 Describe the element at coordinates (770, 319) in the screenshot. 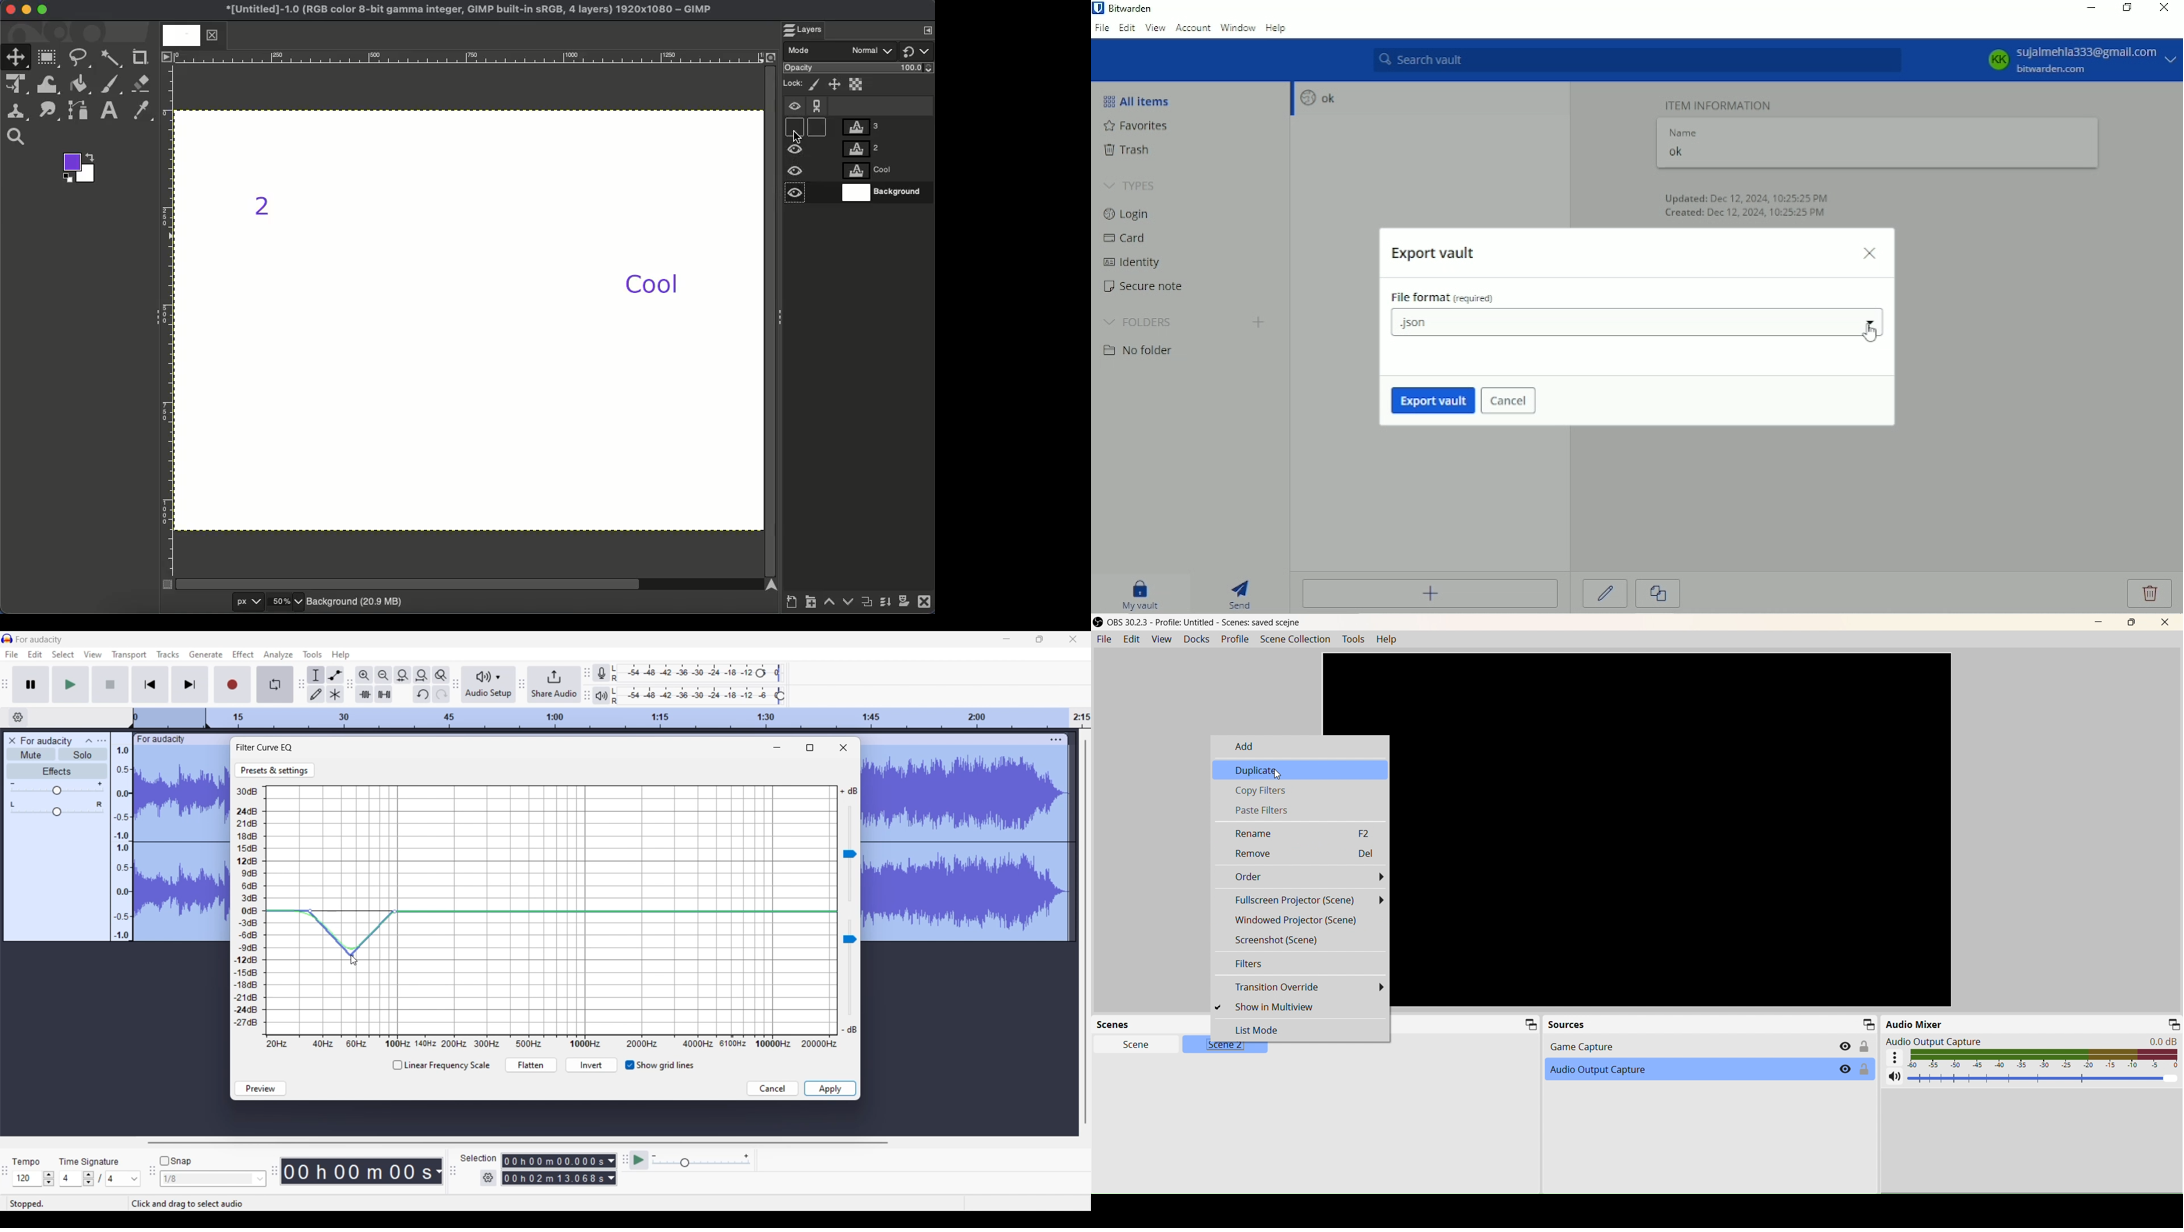

I see `Scroll` at that location.